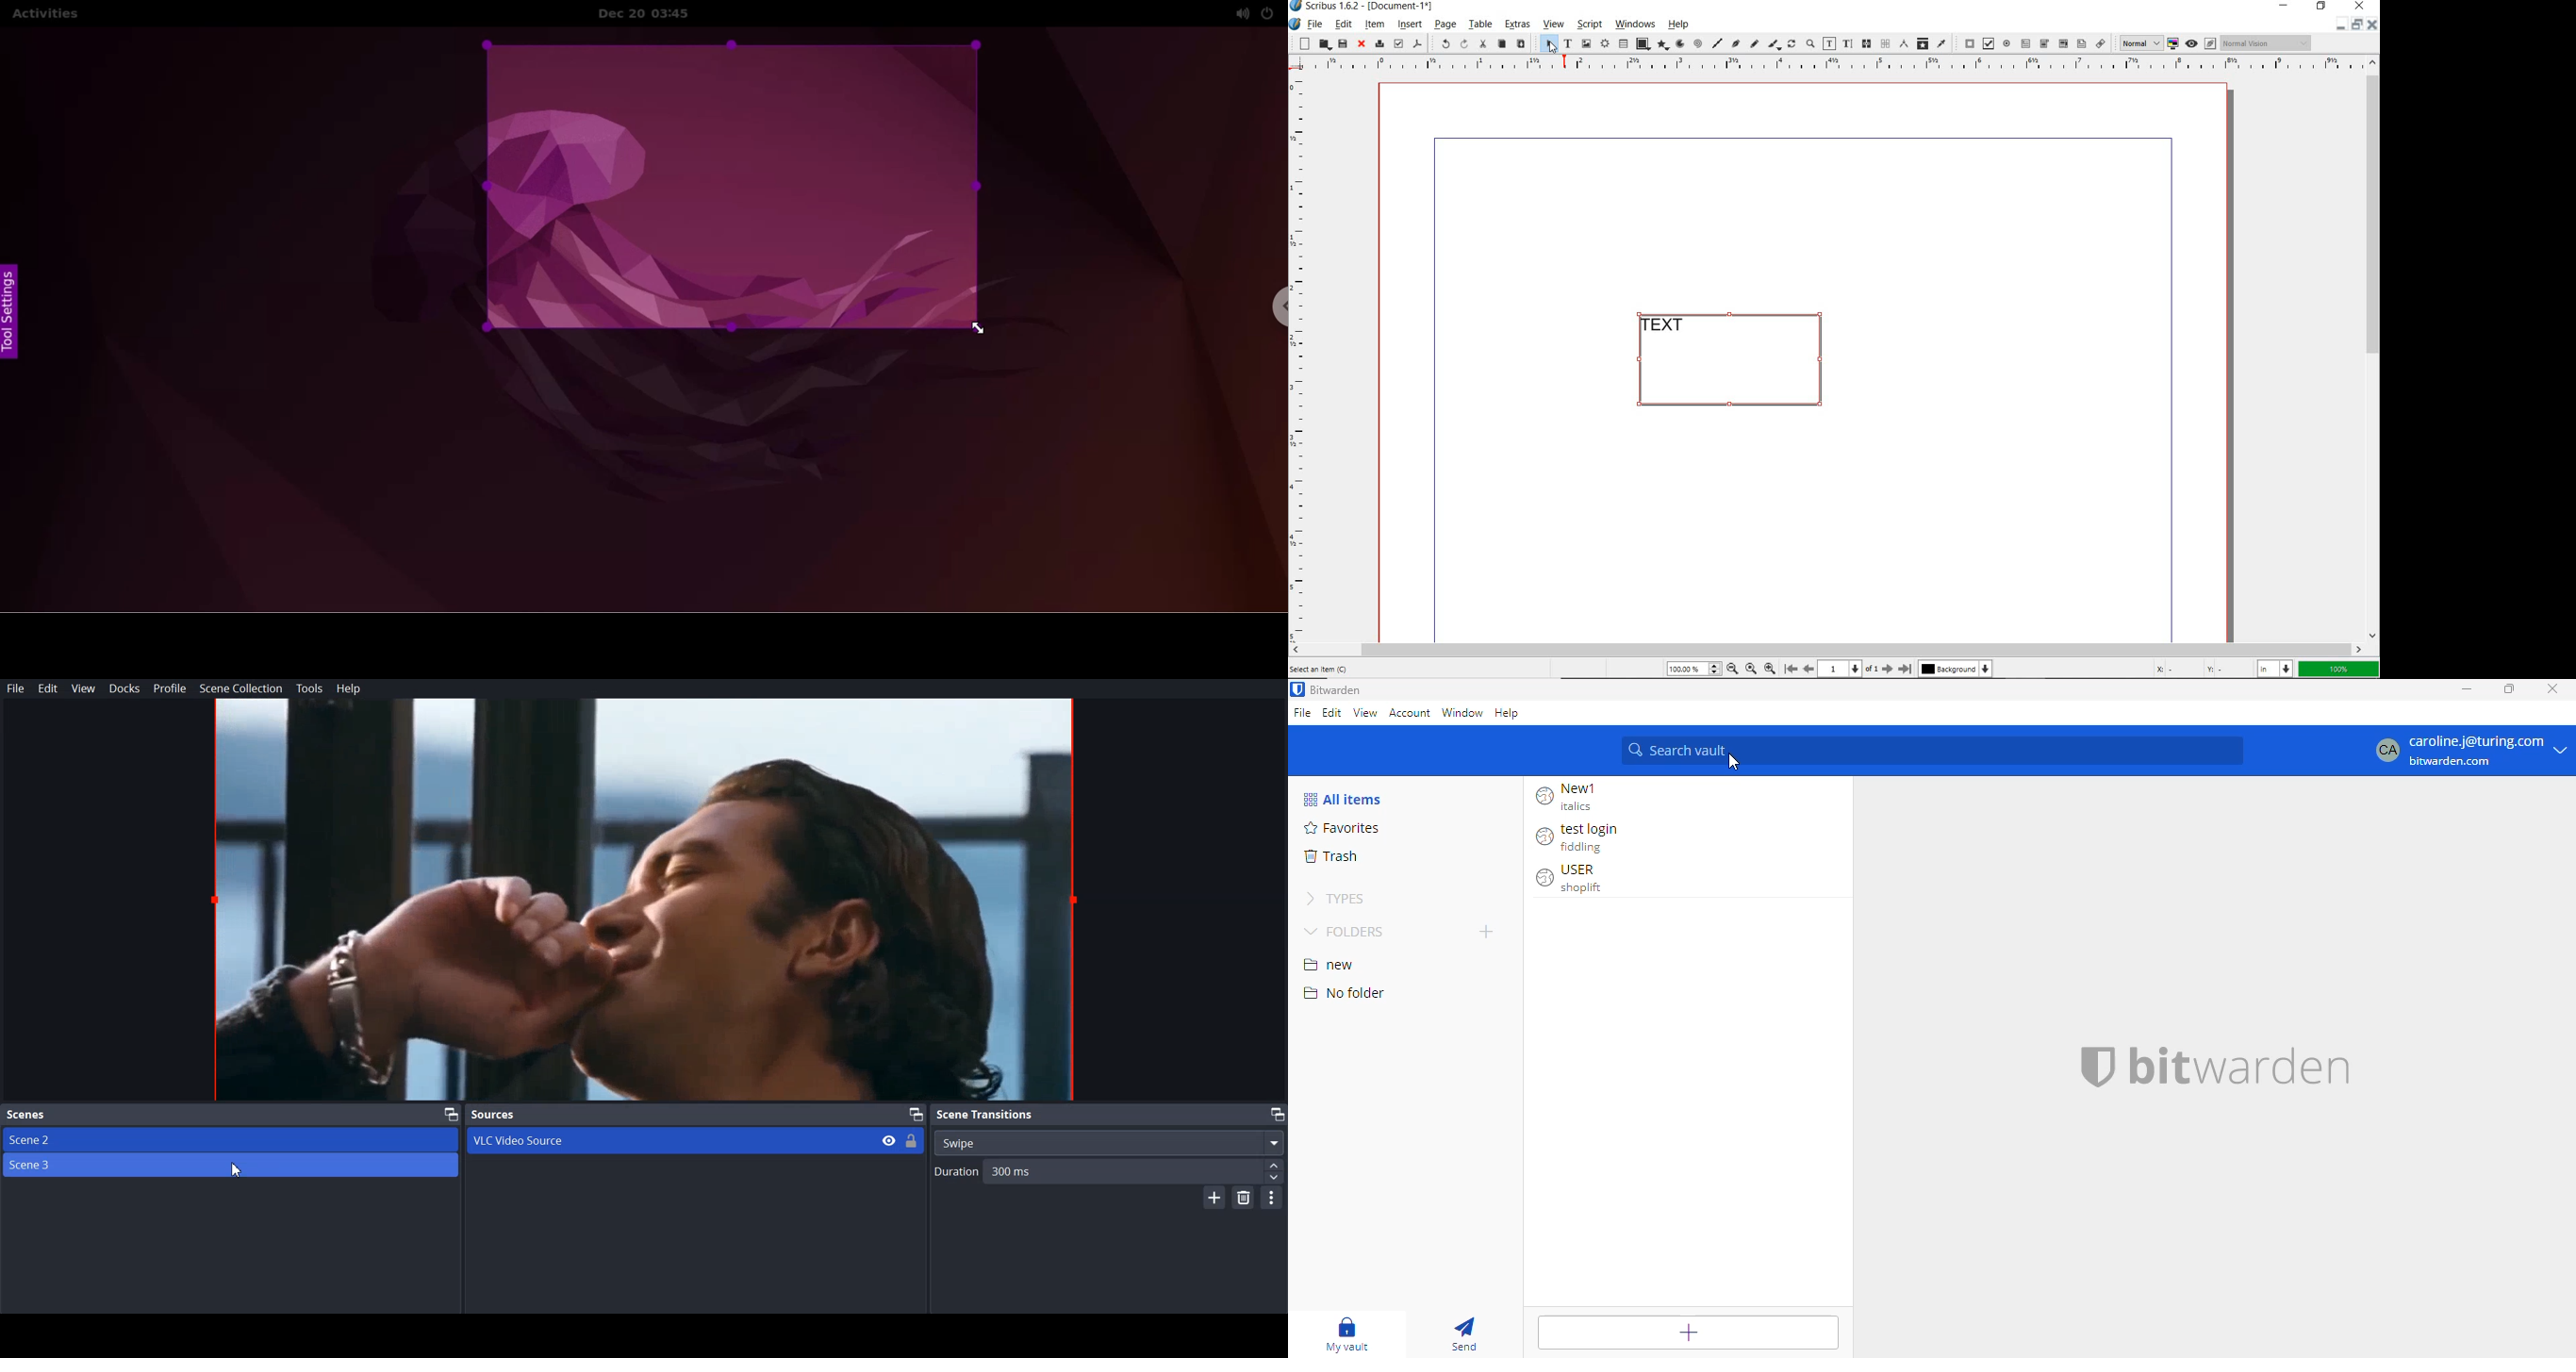 The height and width of the screenshot is (1372, 2576). Describe the element at coordinates (1522, 45) in the screenshot. I see `paste` at that location.